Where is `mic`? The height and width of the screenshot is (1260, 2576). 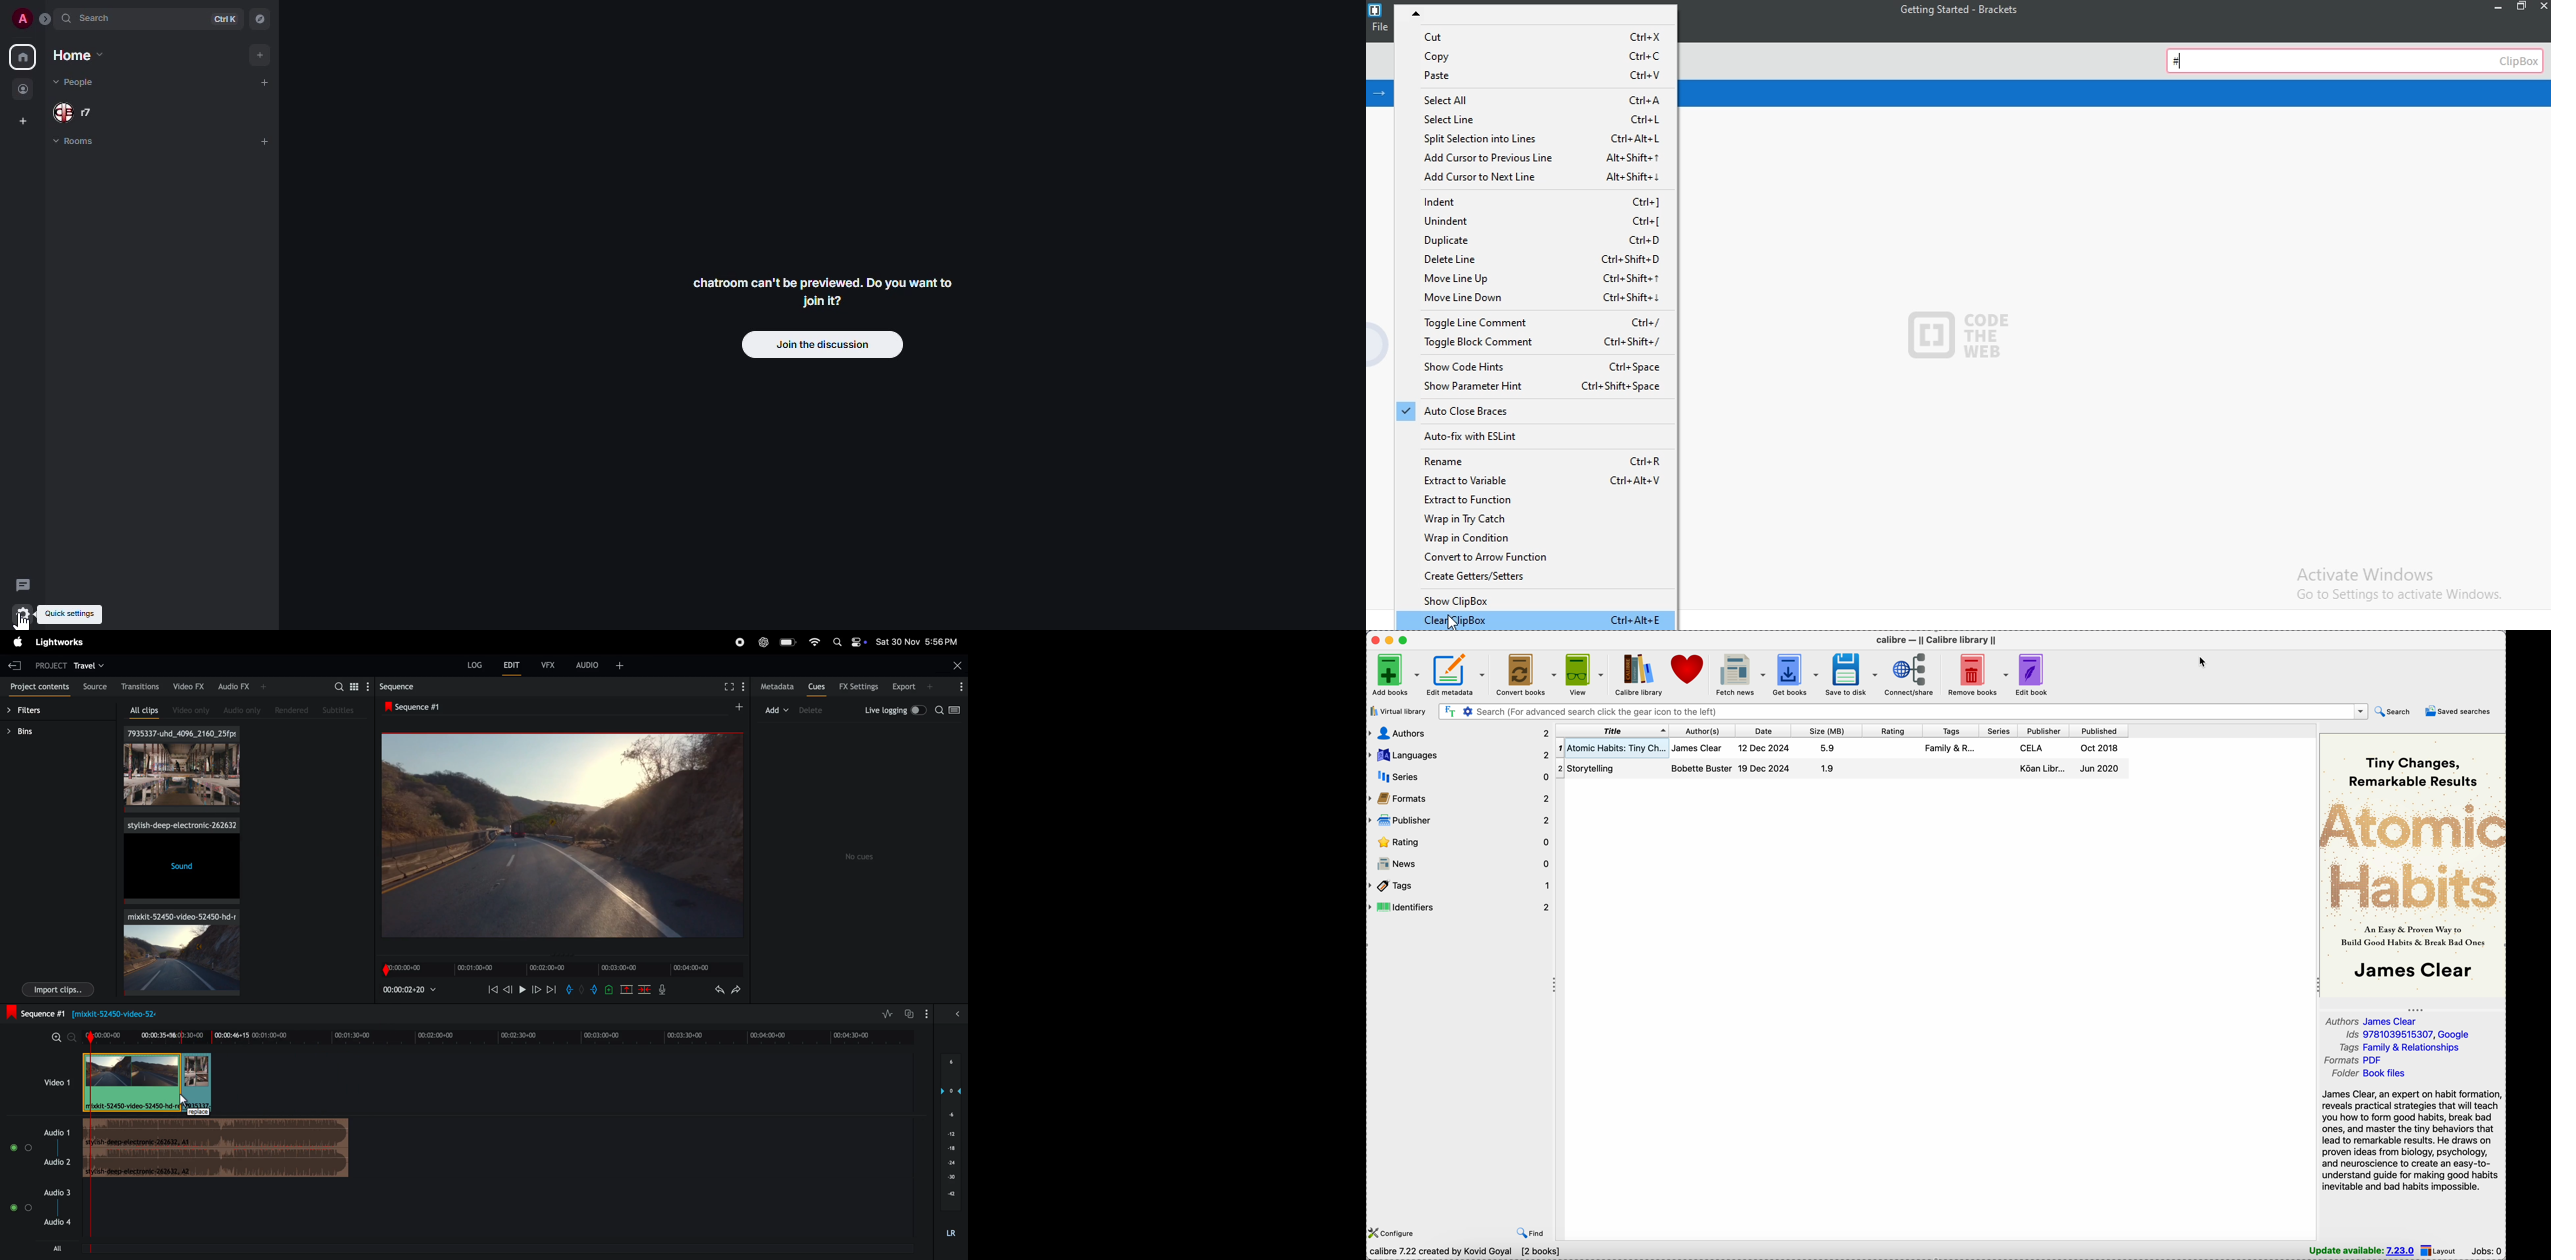 mic is located at coordinates (662, 991).